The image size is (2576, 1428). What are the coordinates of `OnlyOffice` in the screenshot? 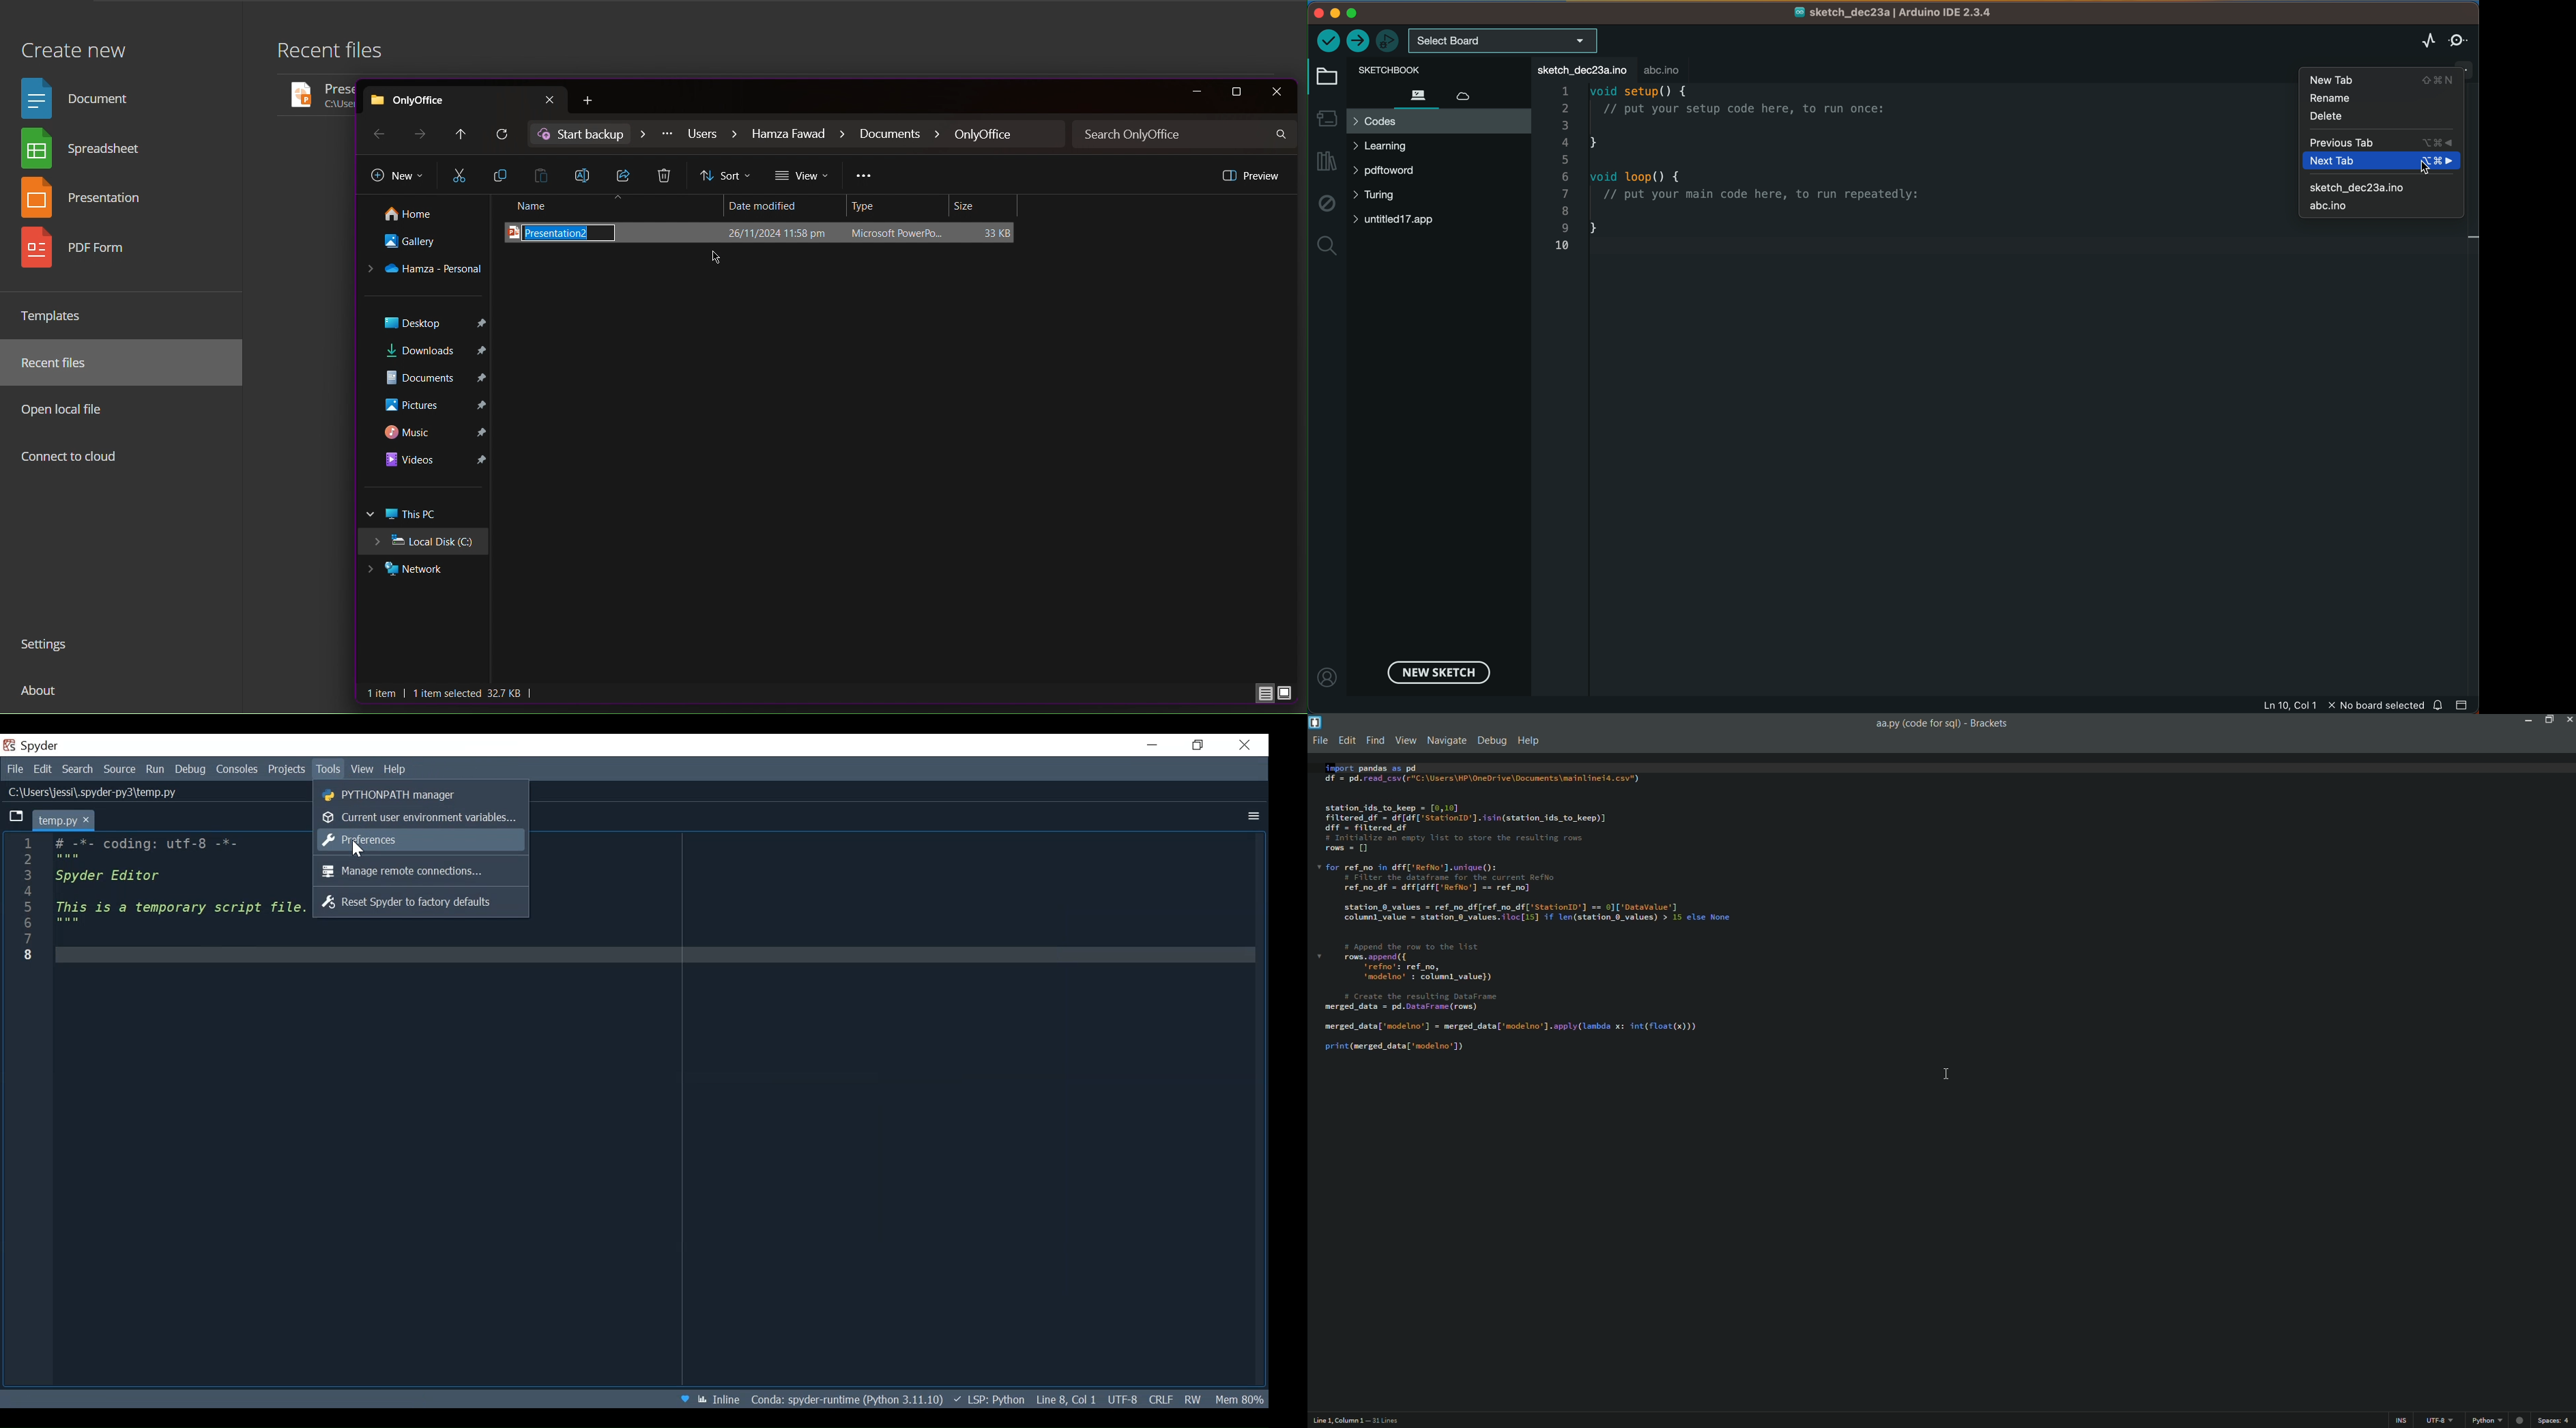 It's located at (465, 98).